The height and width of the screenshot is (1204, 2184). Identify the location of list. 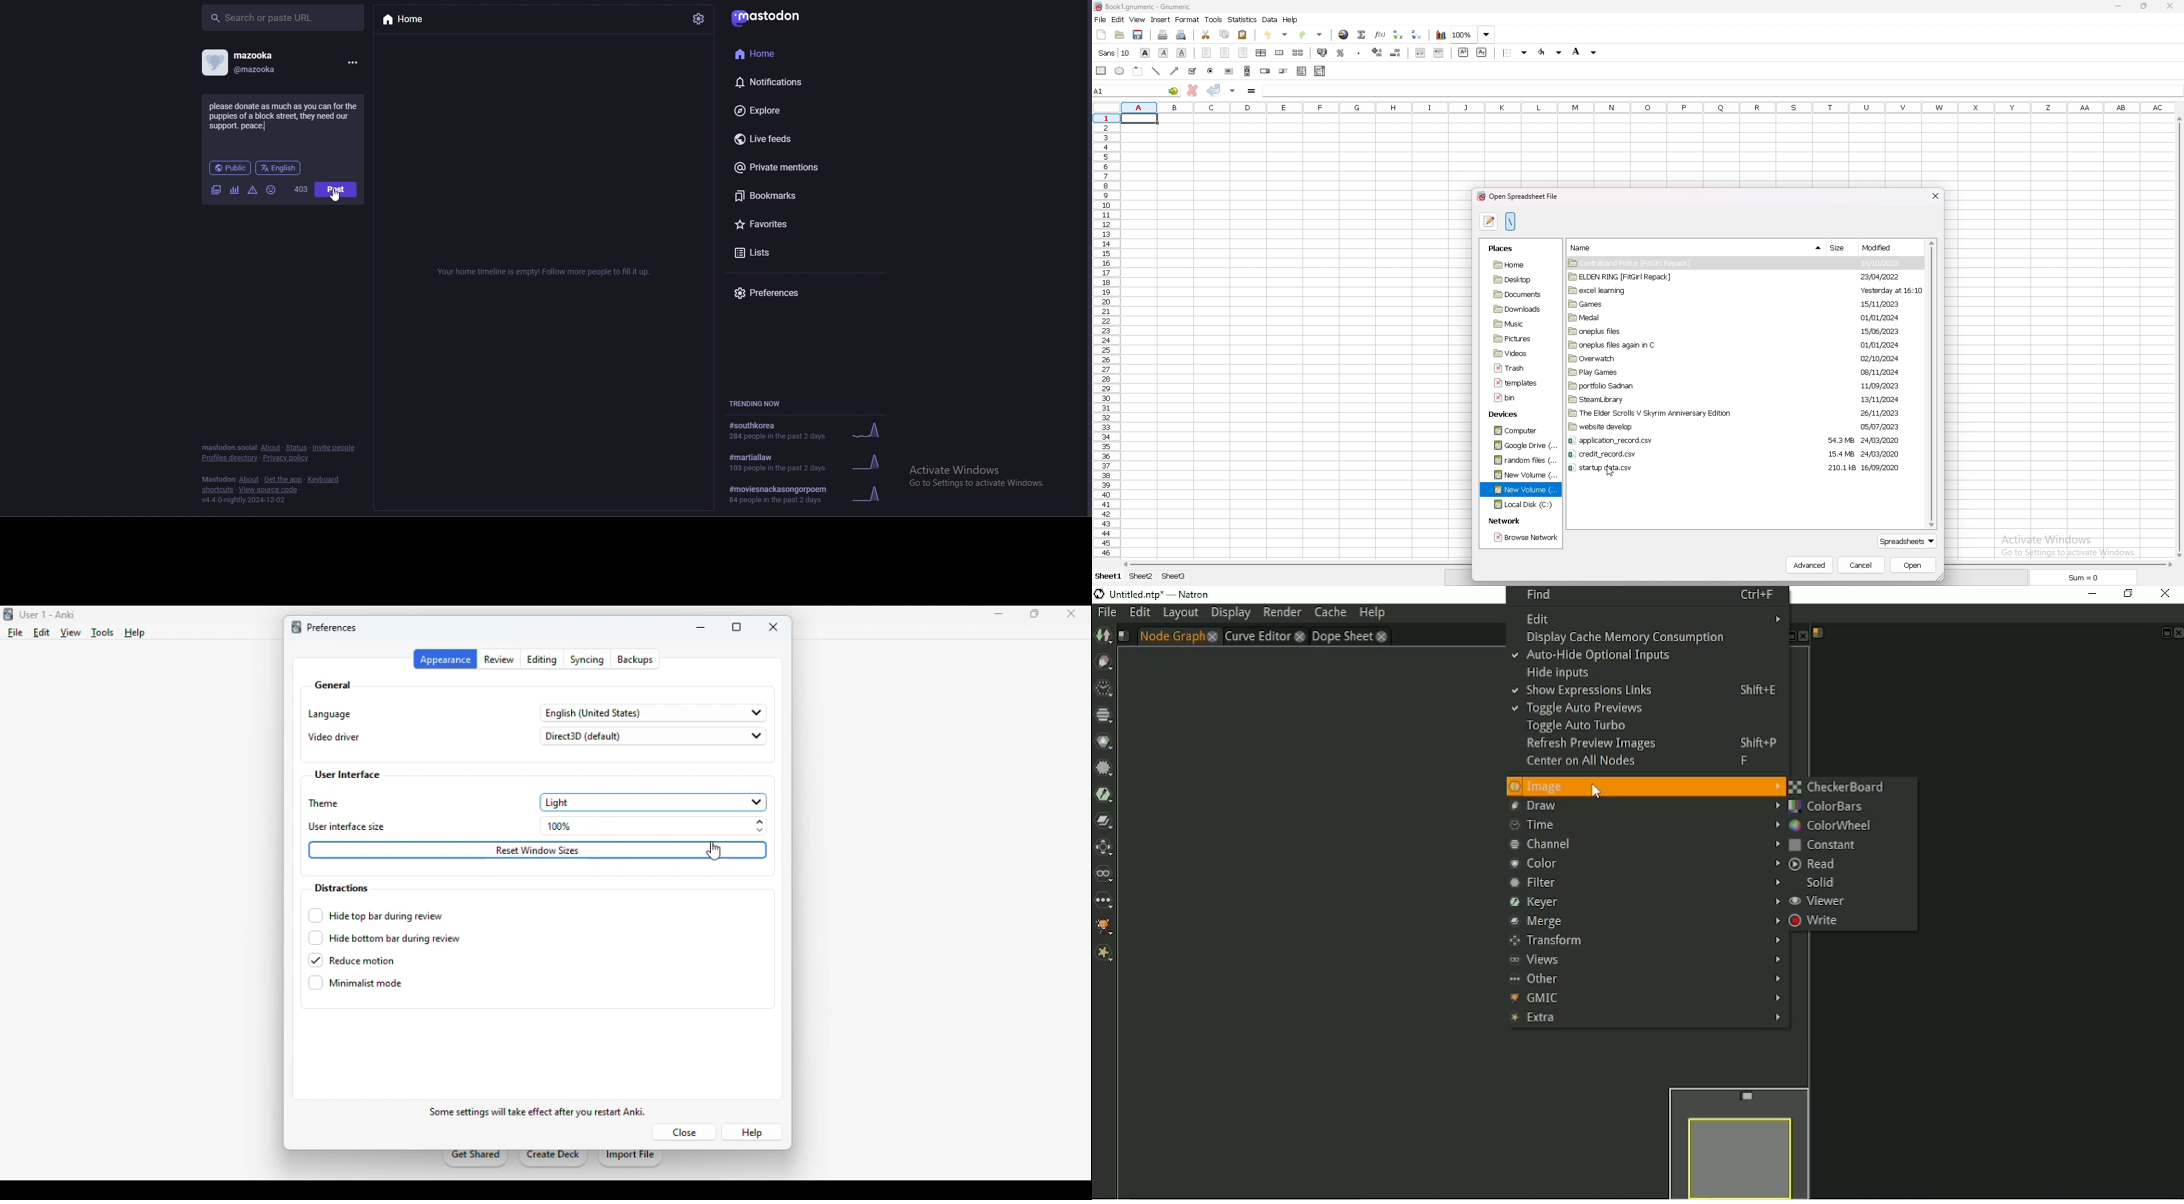
(1301, 72).